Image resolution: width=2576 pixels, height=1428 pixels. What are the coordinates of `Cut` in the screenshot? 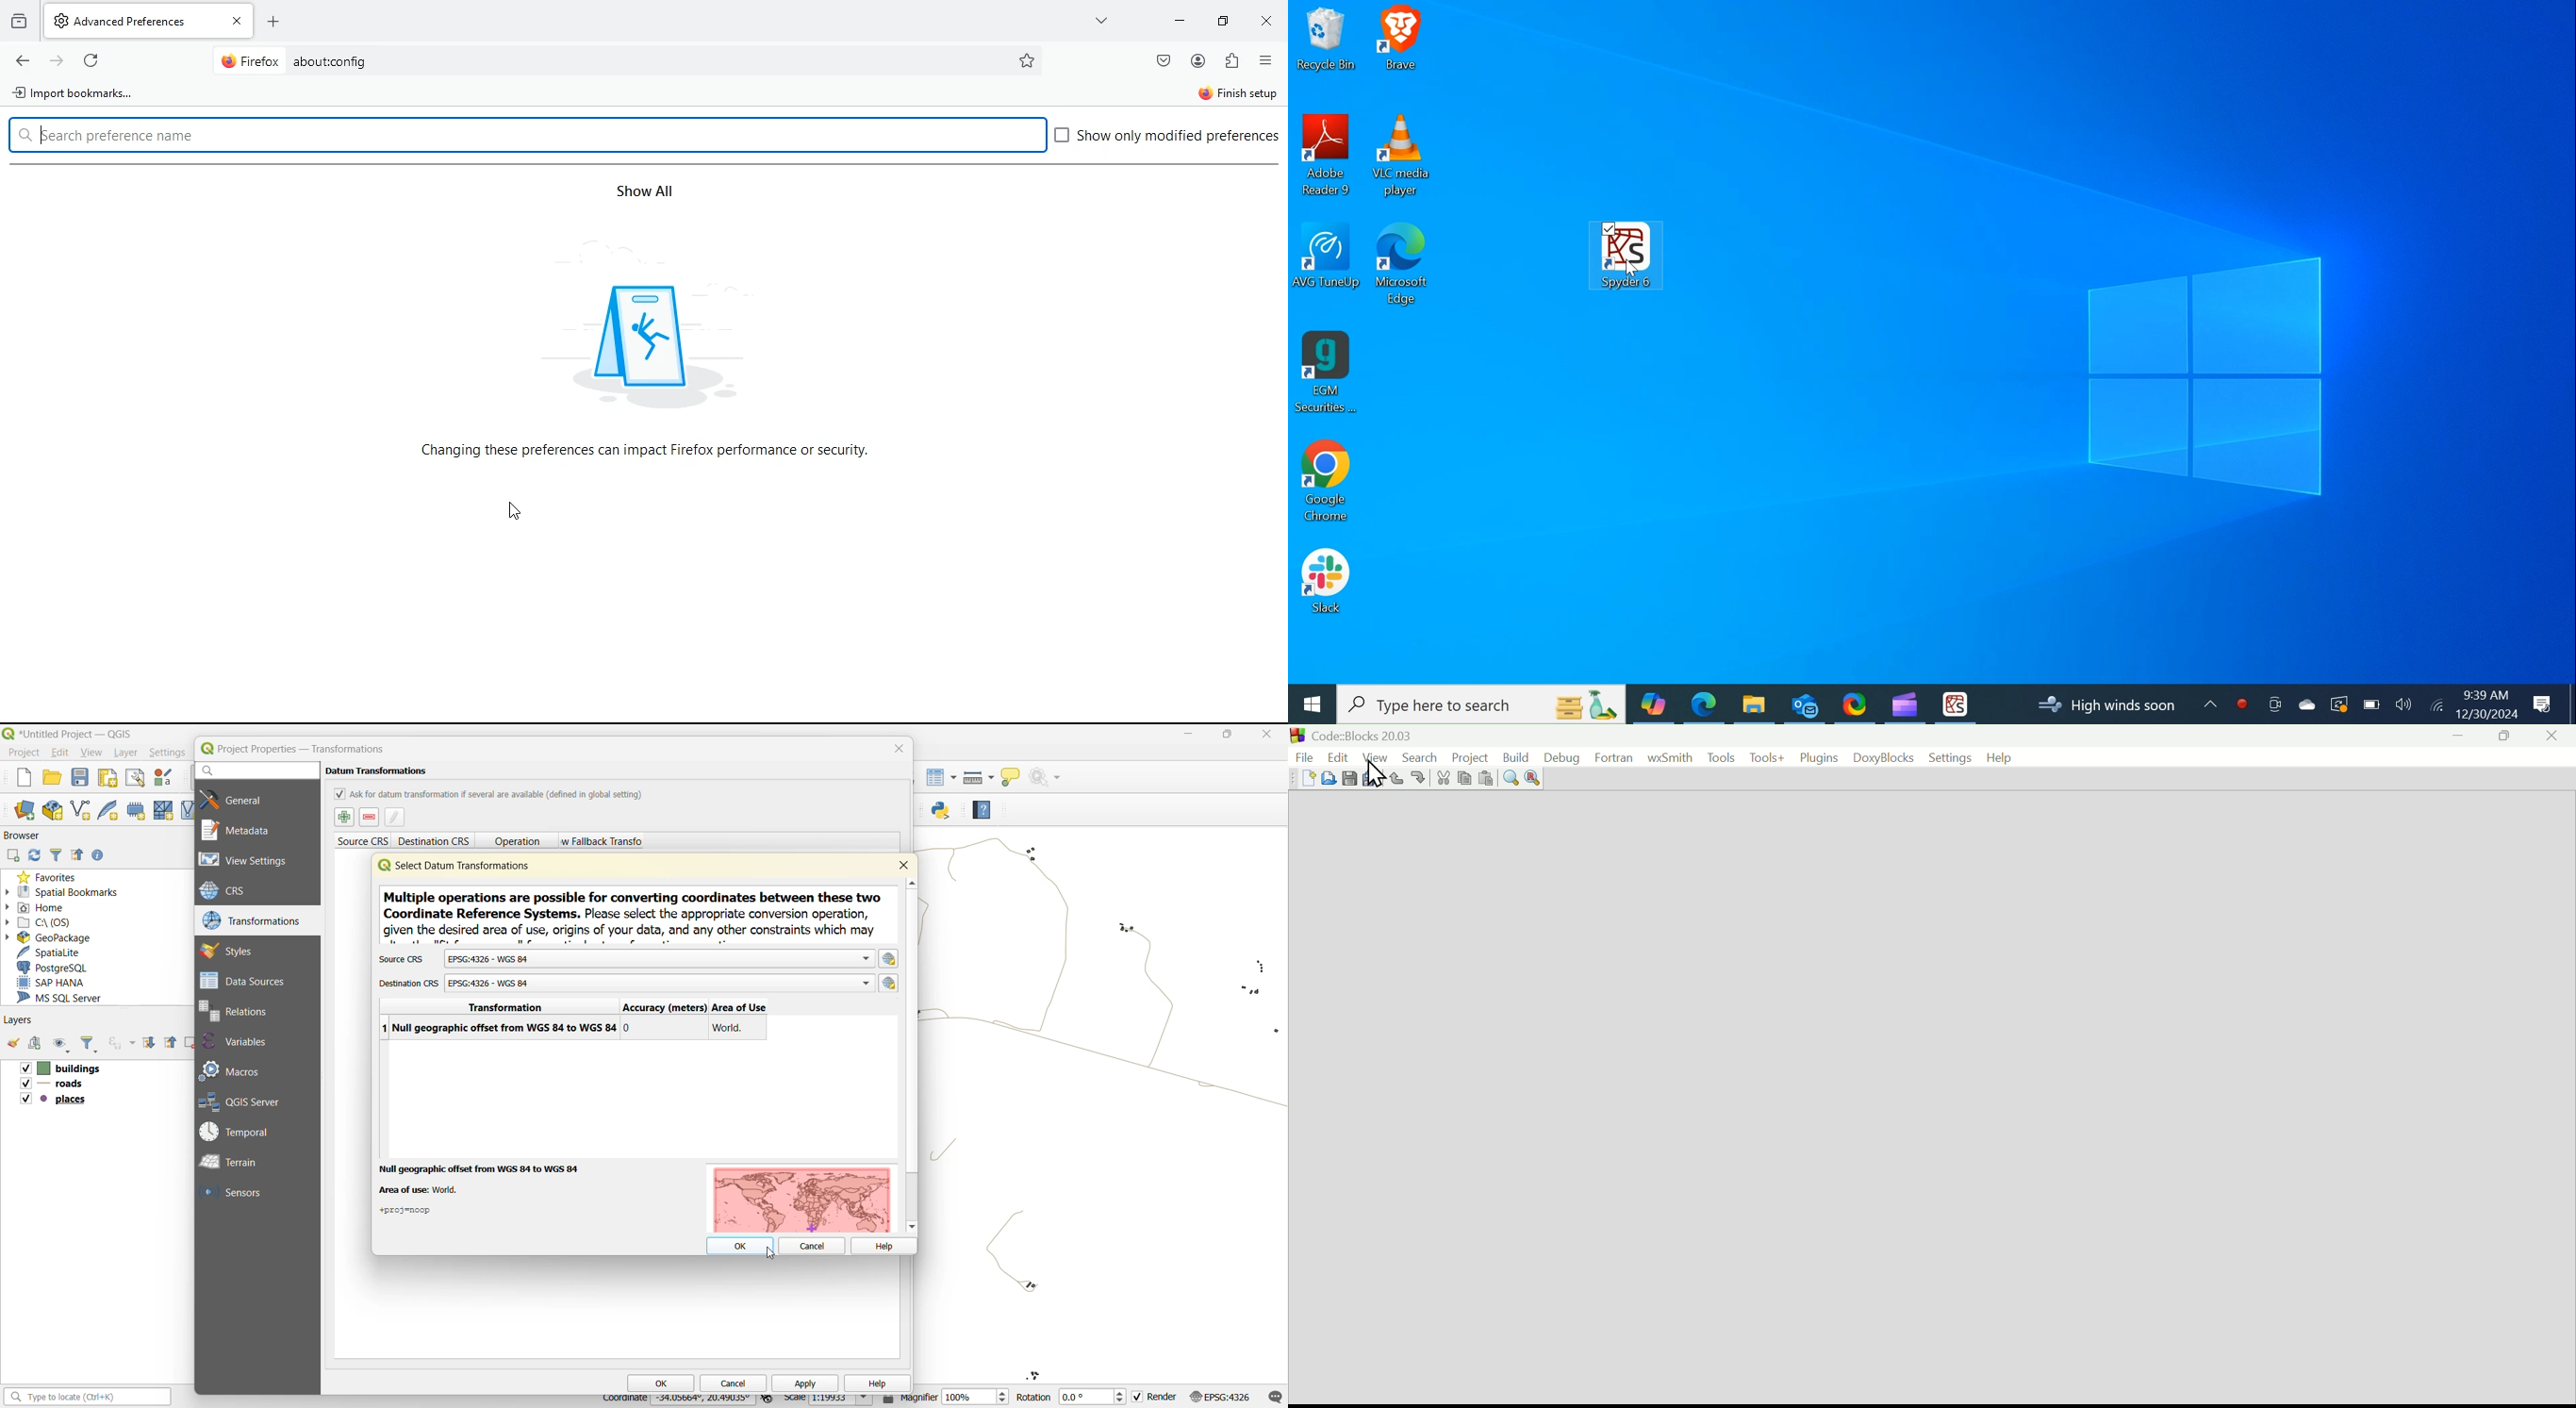 It's located at (1440, 779).